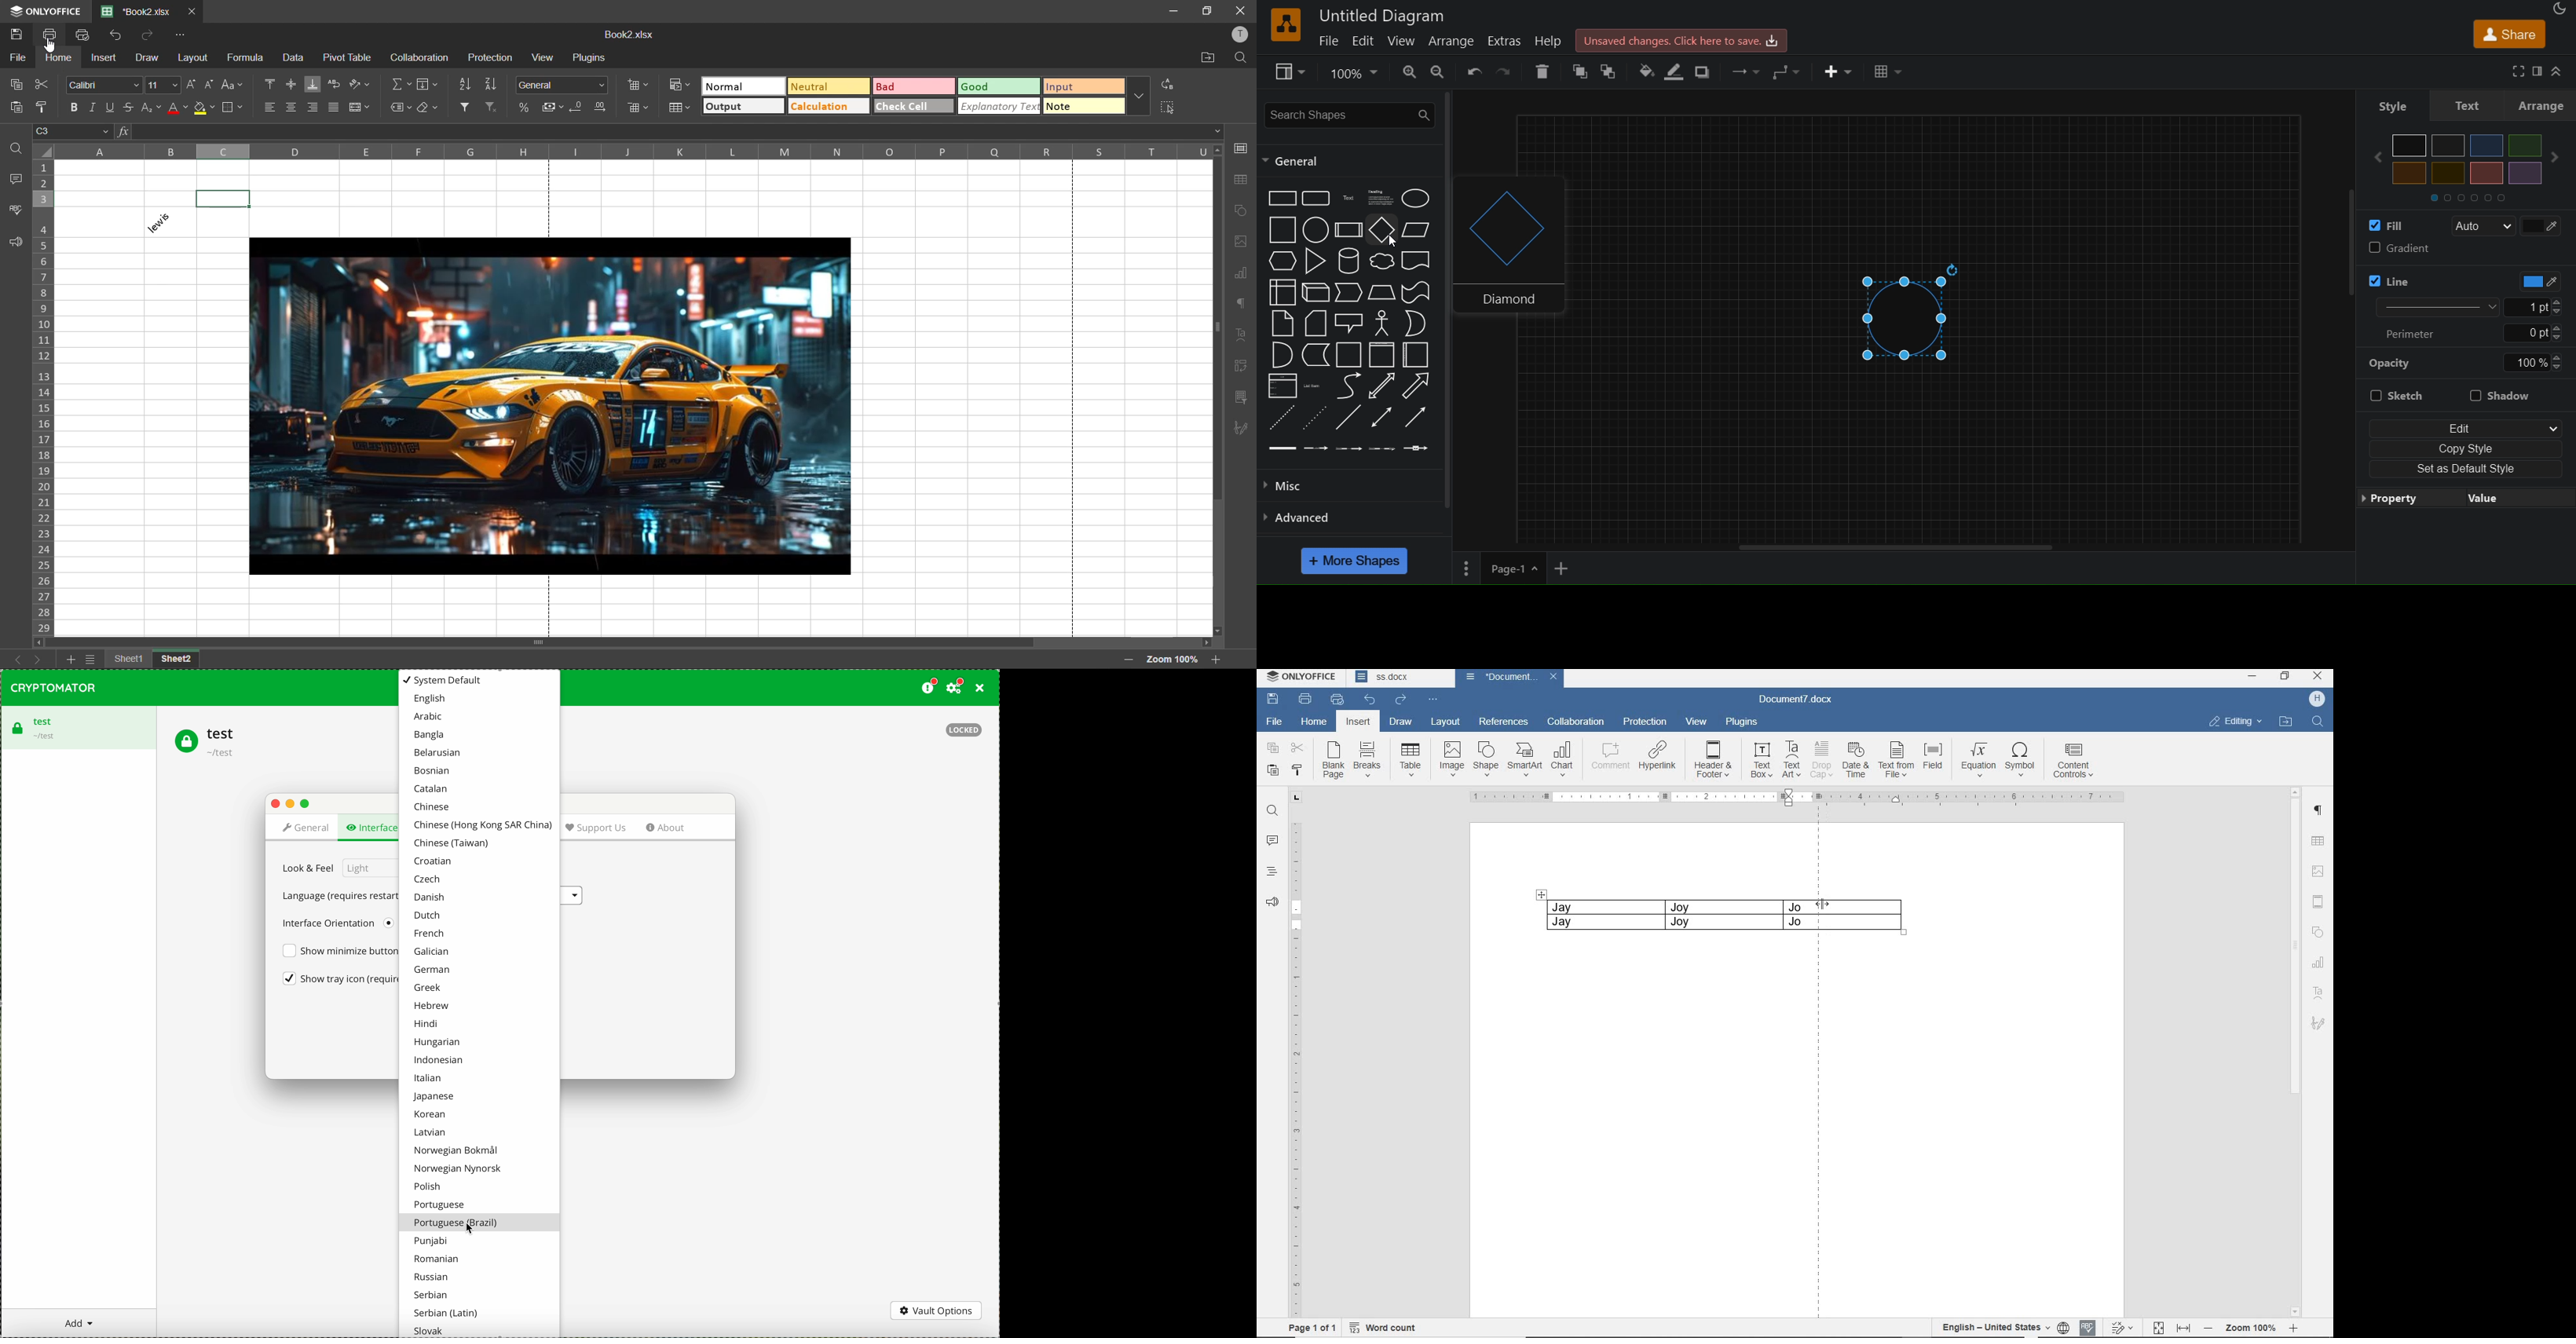  Describe the element at coordinates (310, 84) in the screenshot. I see `align bottom` at that location.